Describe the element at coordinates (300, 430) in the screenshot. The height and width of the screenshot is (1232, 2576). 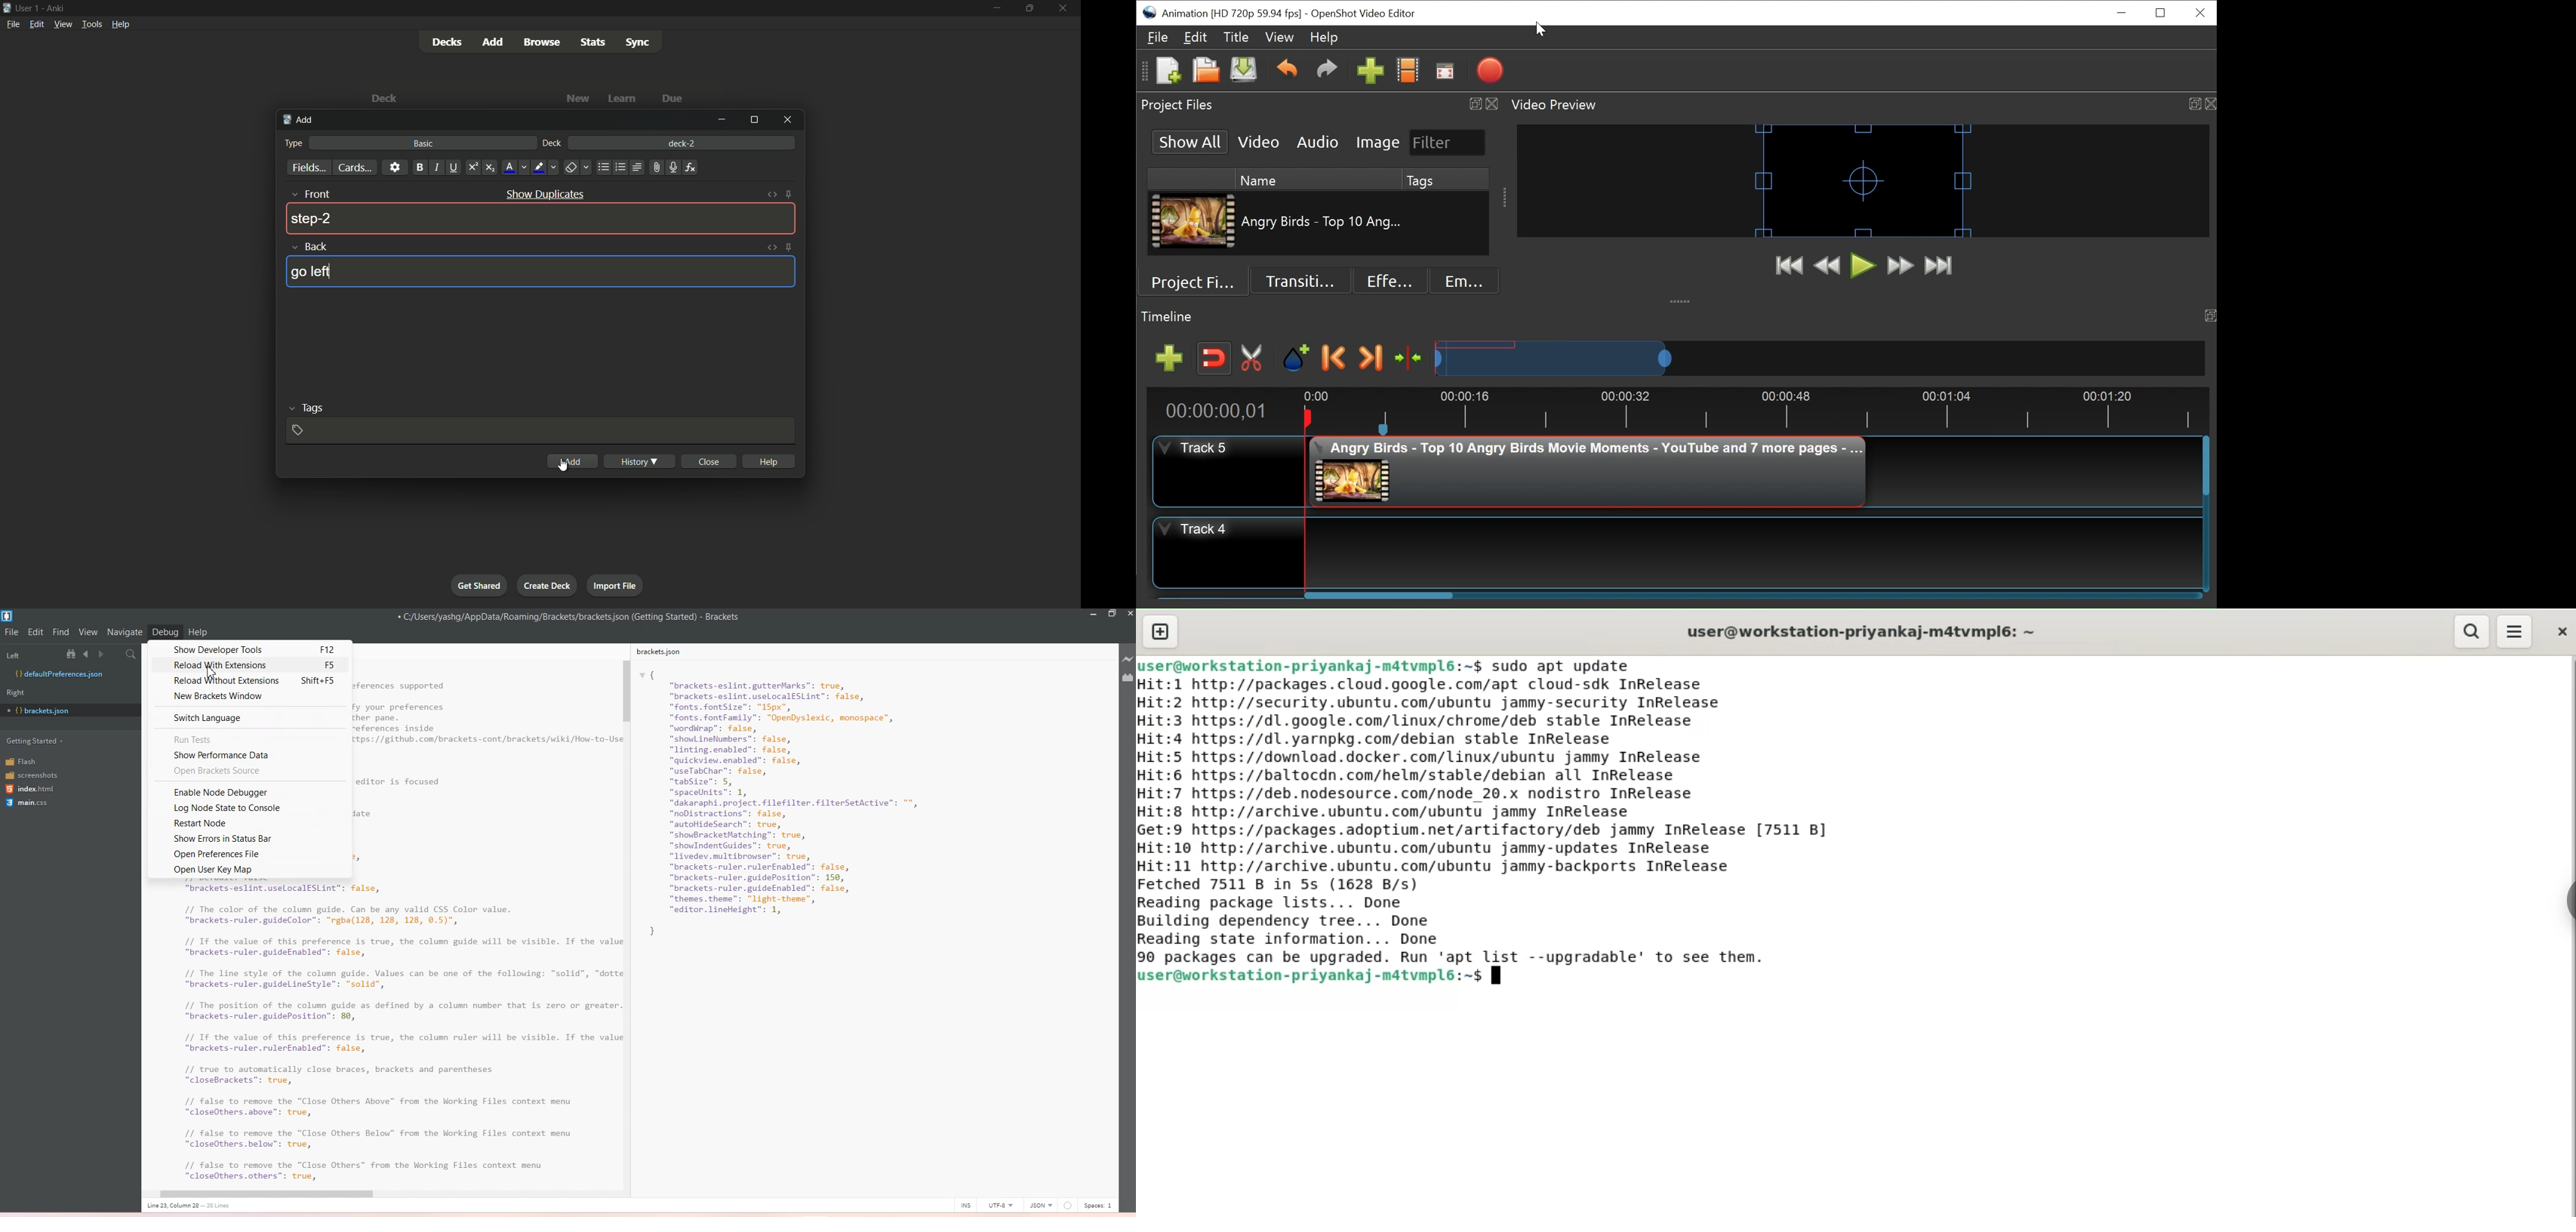
I see `add tag` at that location.